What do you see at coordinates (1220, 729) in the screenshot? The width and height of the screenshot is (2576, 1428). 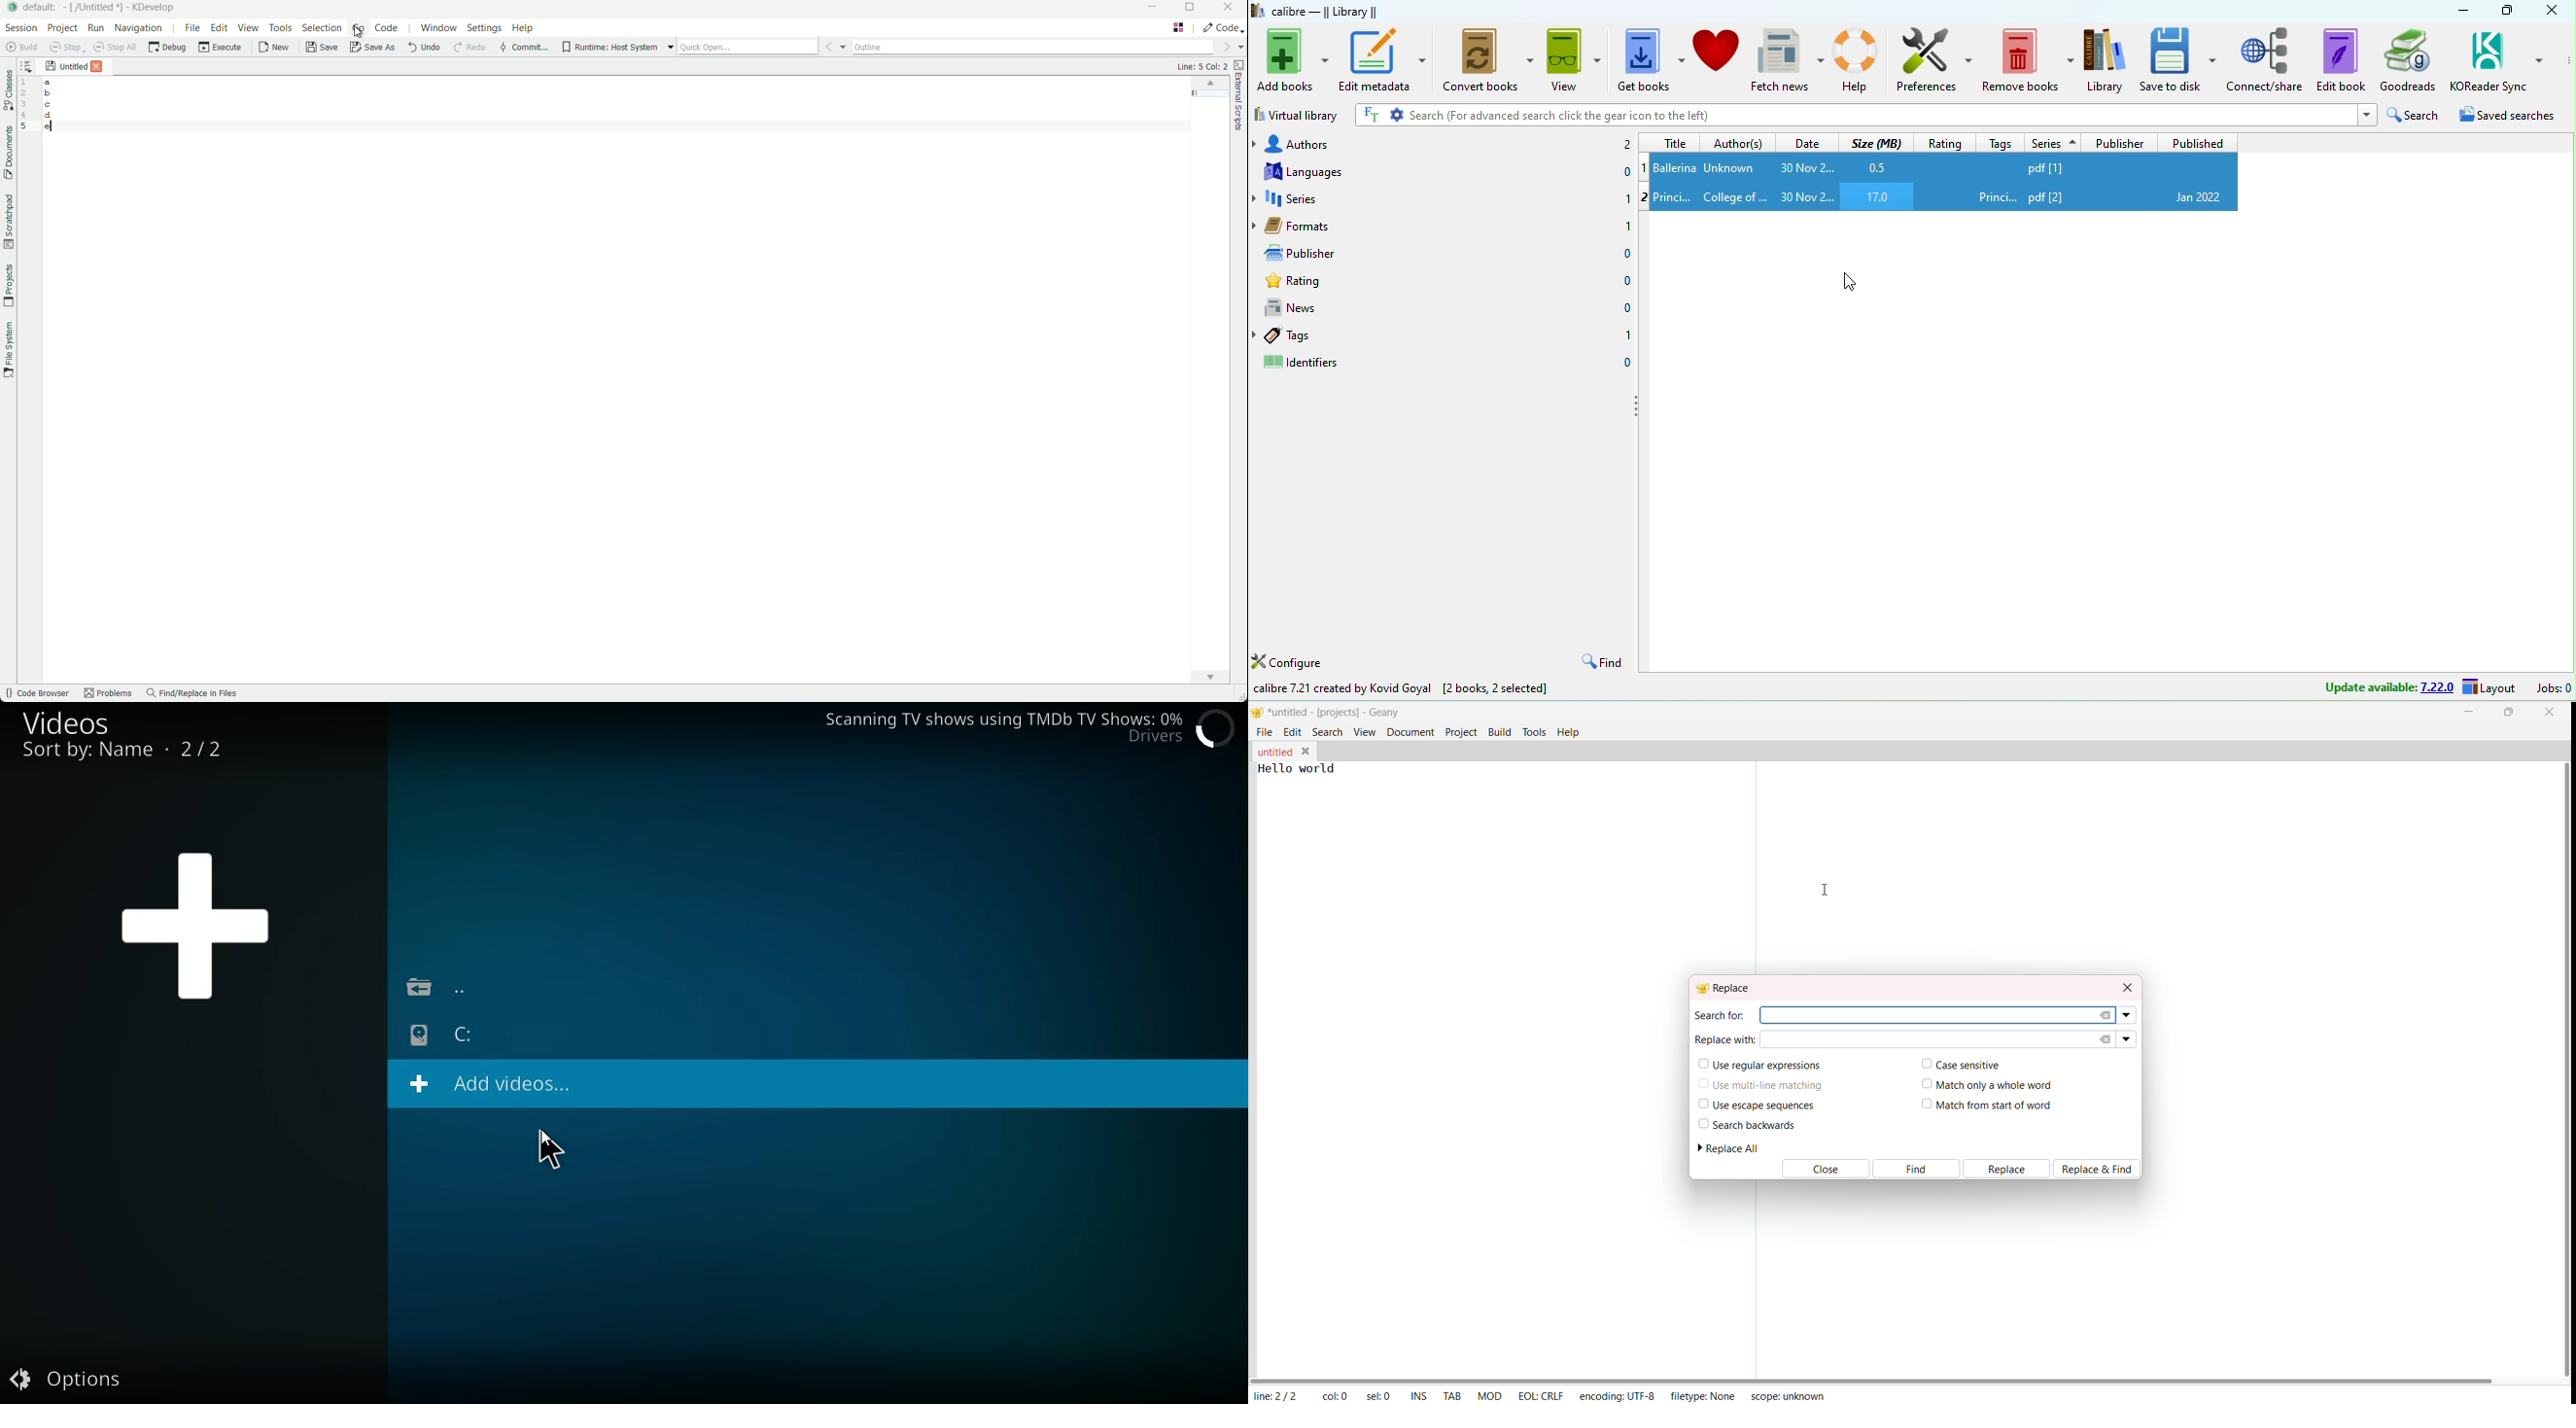 I see `Loading` at bounding box center [1220, 729].